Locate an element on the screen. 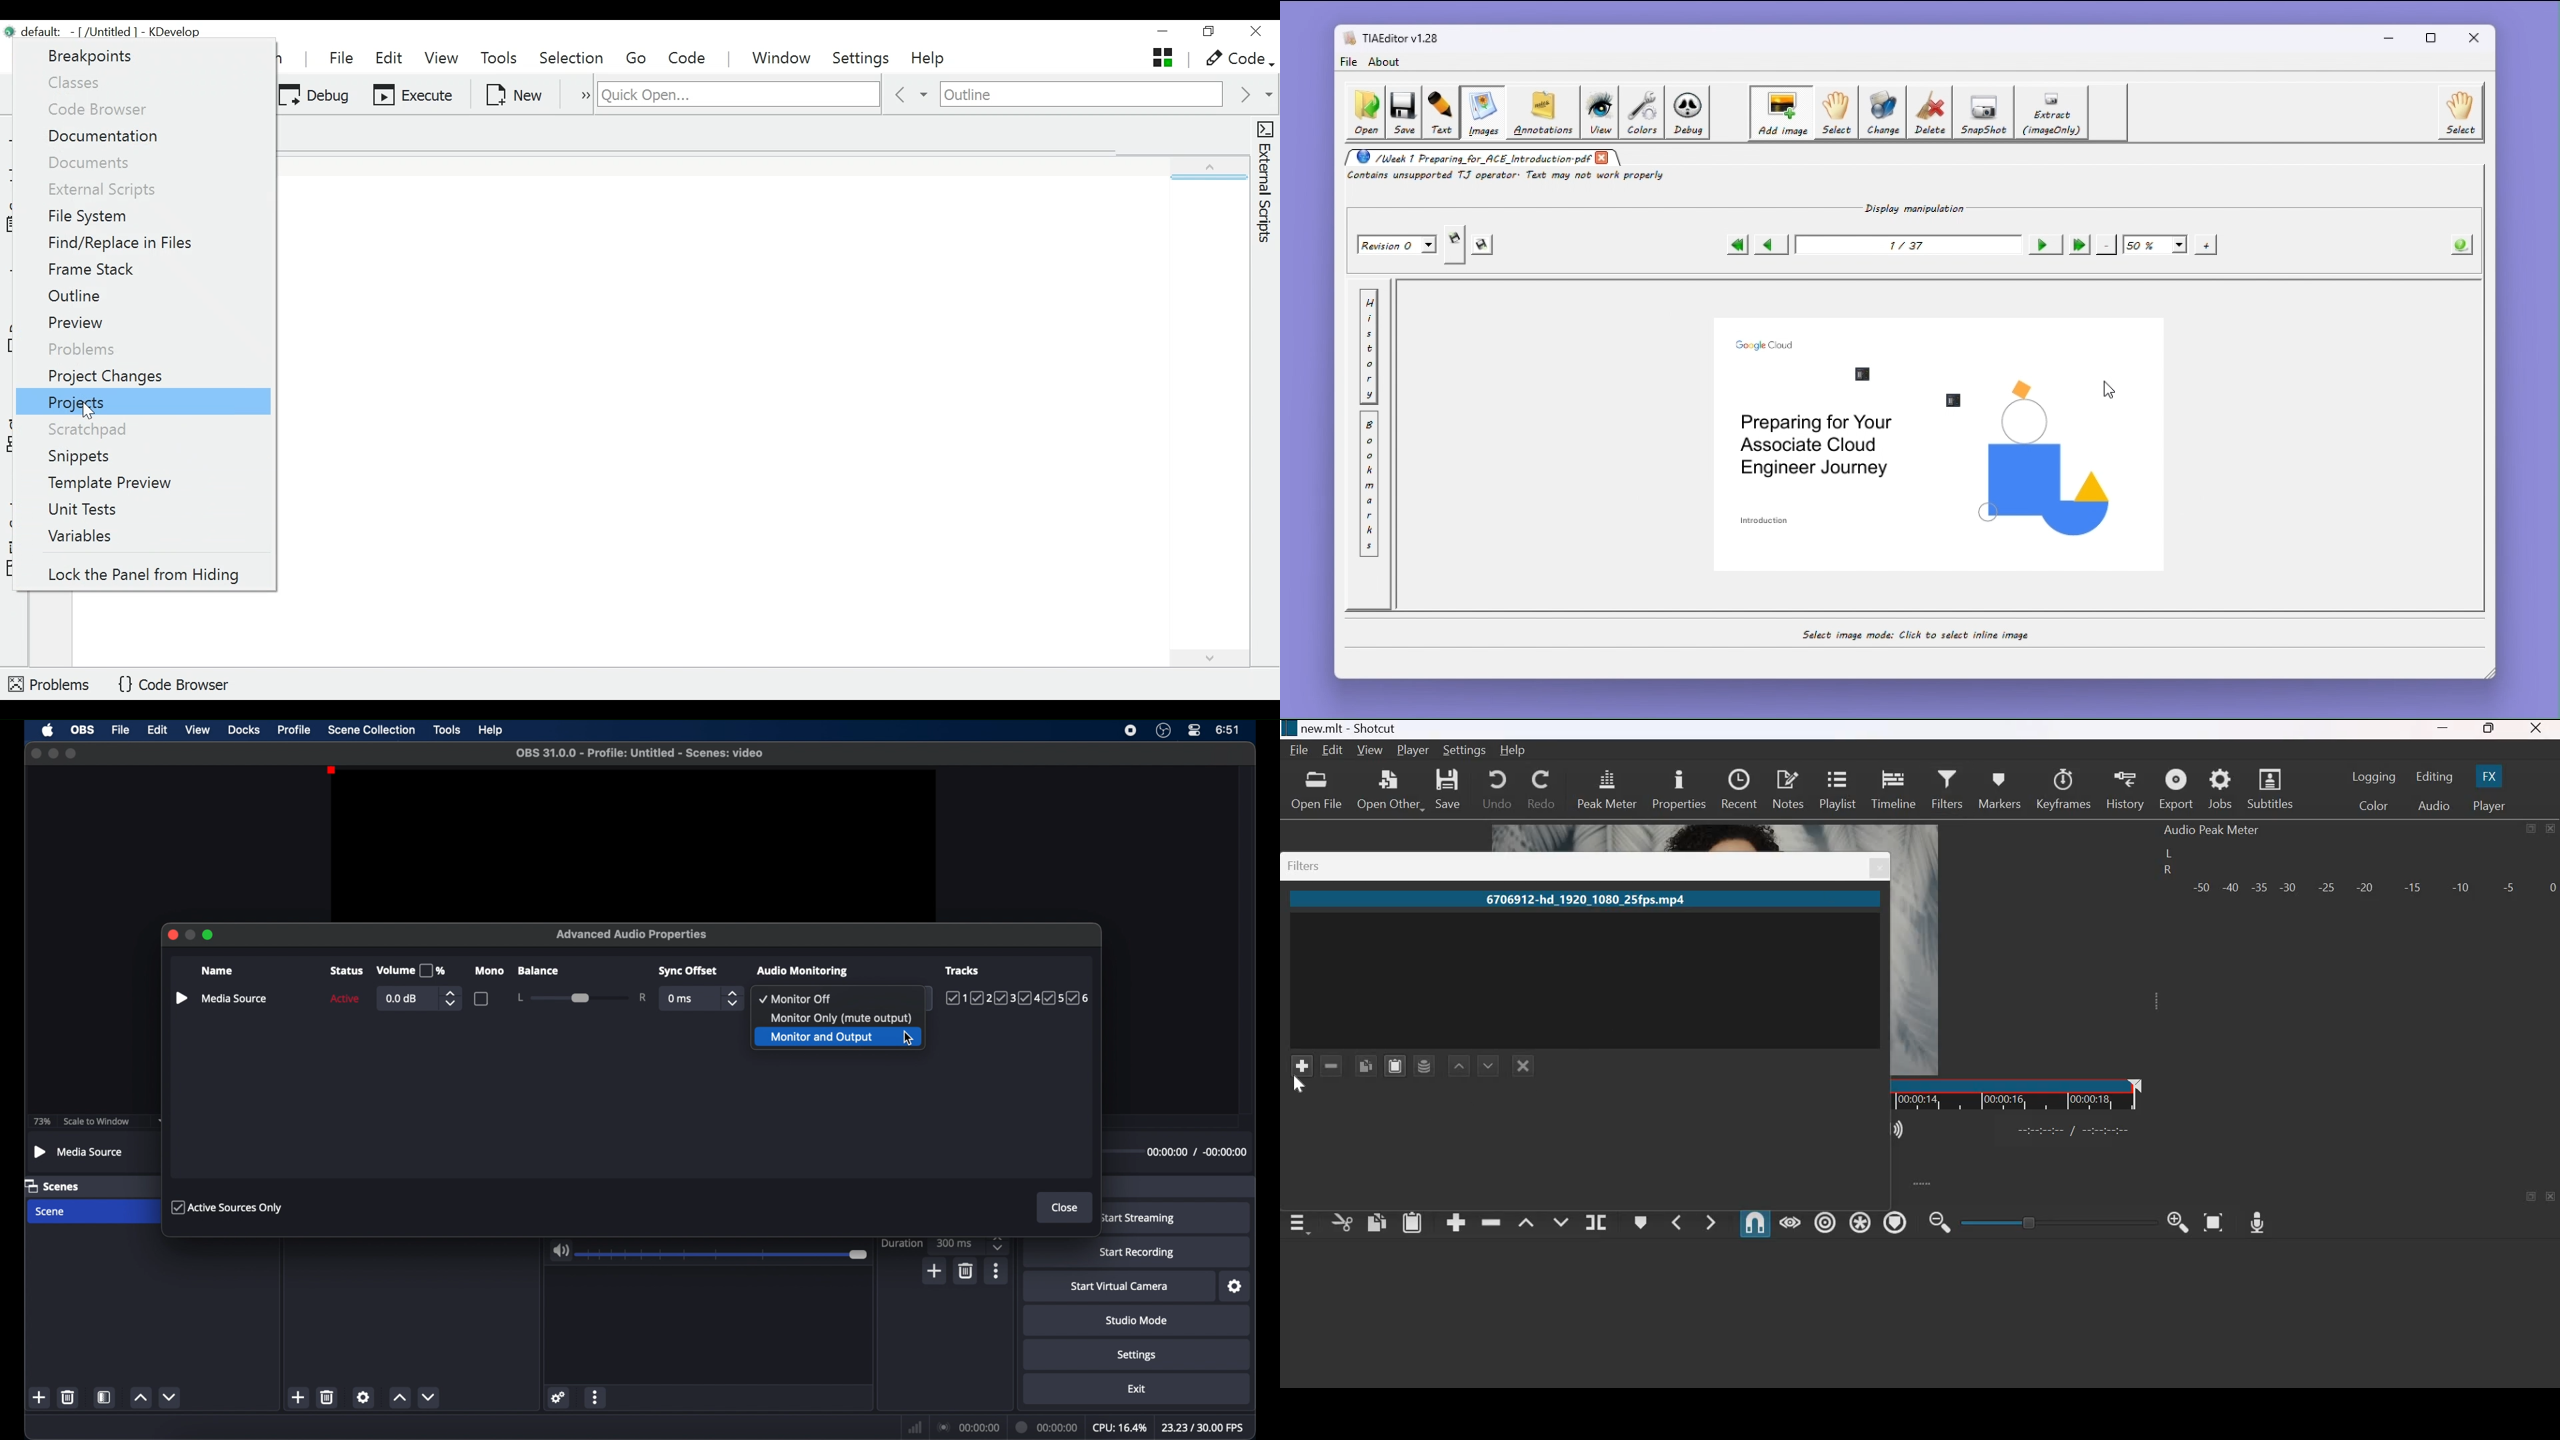 This screenshot has height=1456, width=2576. filename is located at coordinates (641, 753).